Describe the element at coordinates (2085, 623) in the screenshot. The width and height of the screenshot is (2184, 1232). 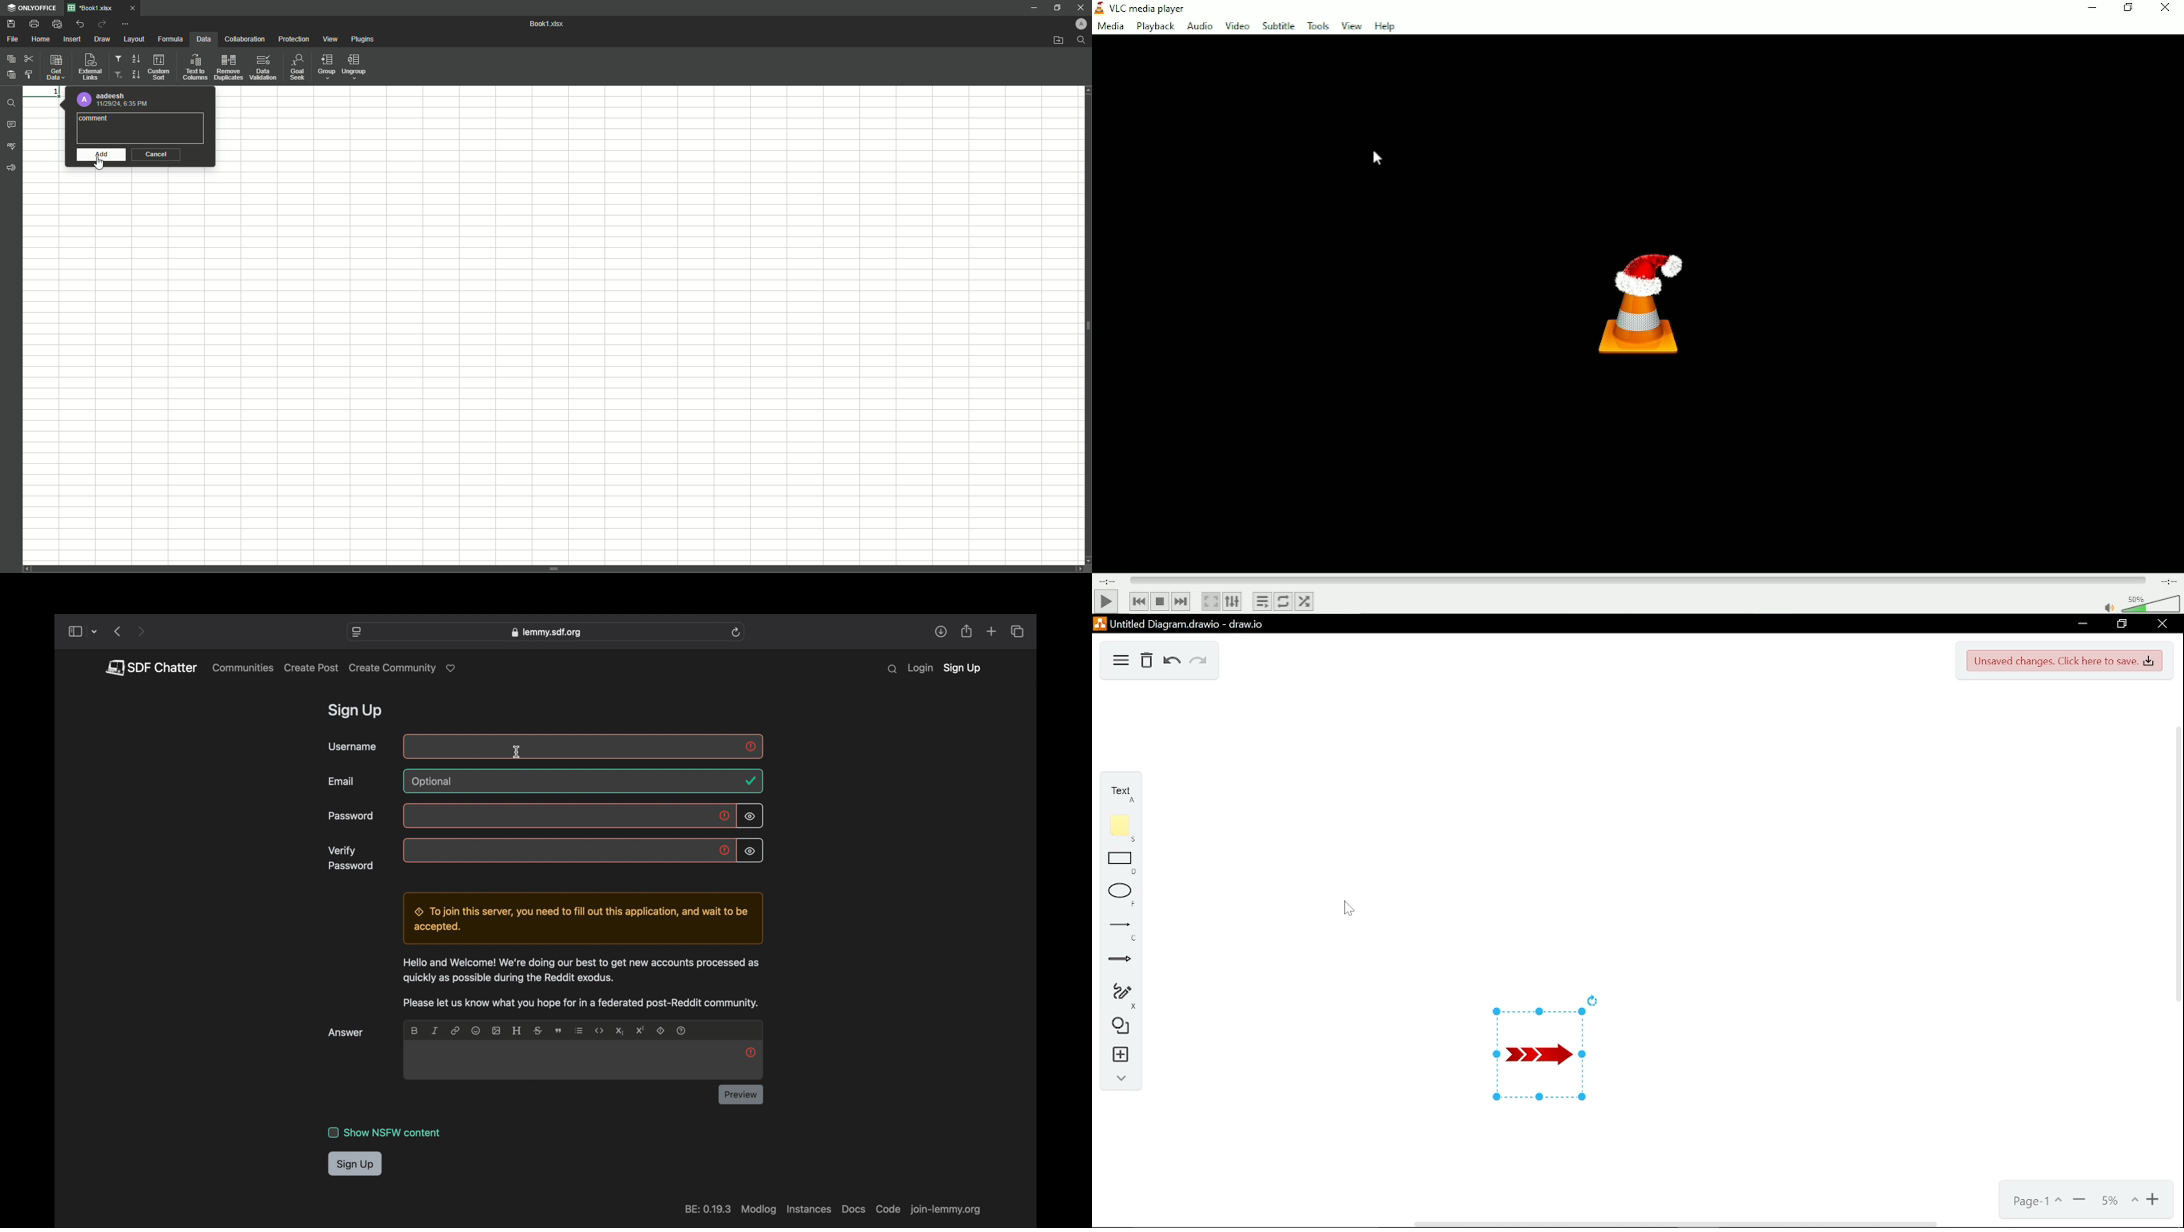
I see `Minimize` at that location.